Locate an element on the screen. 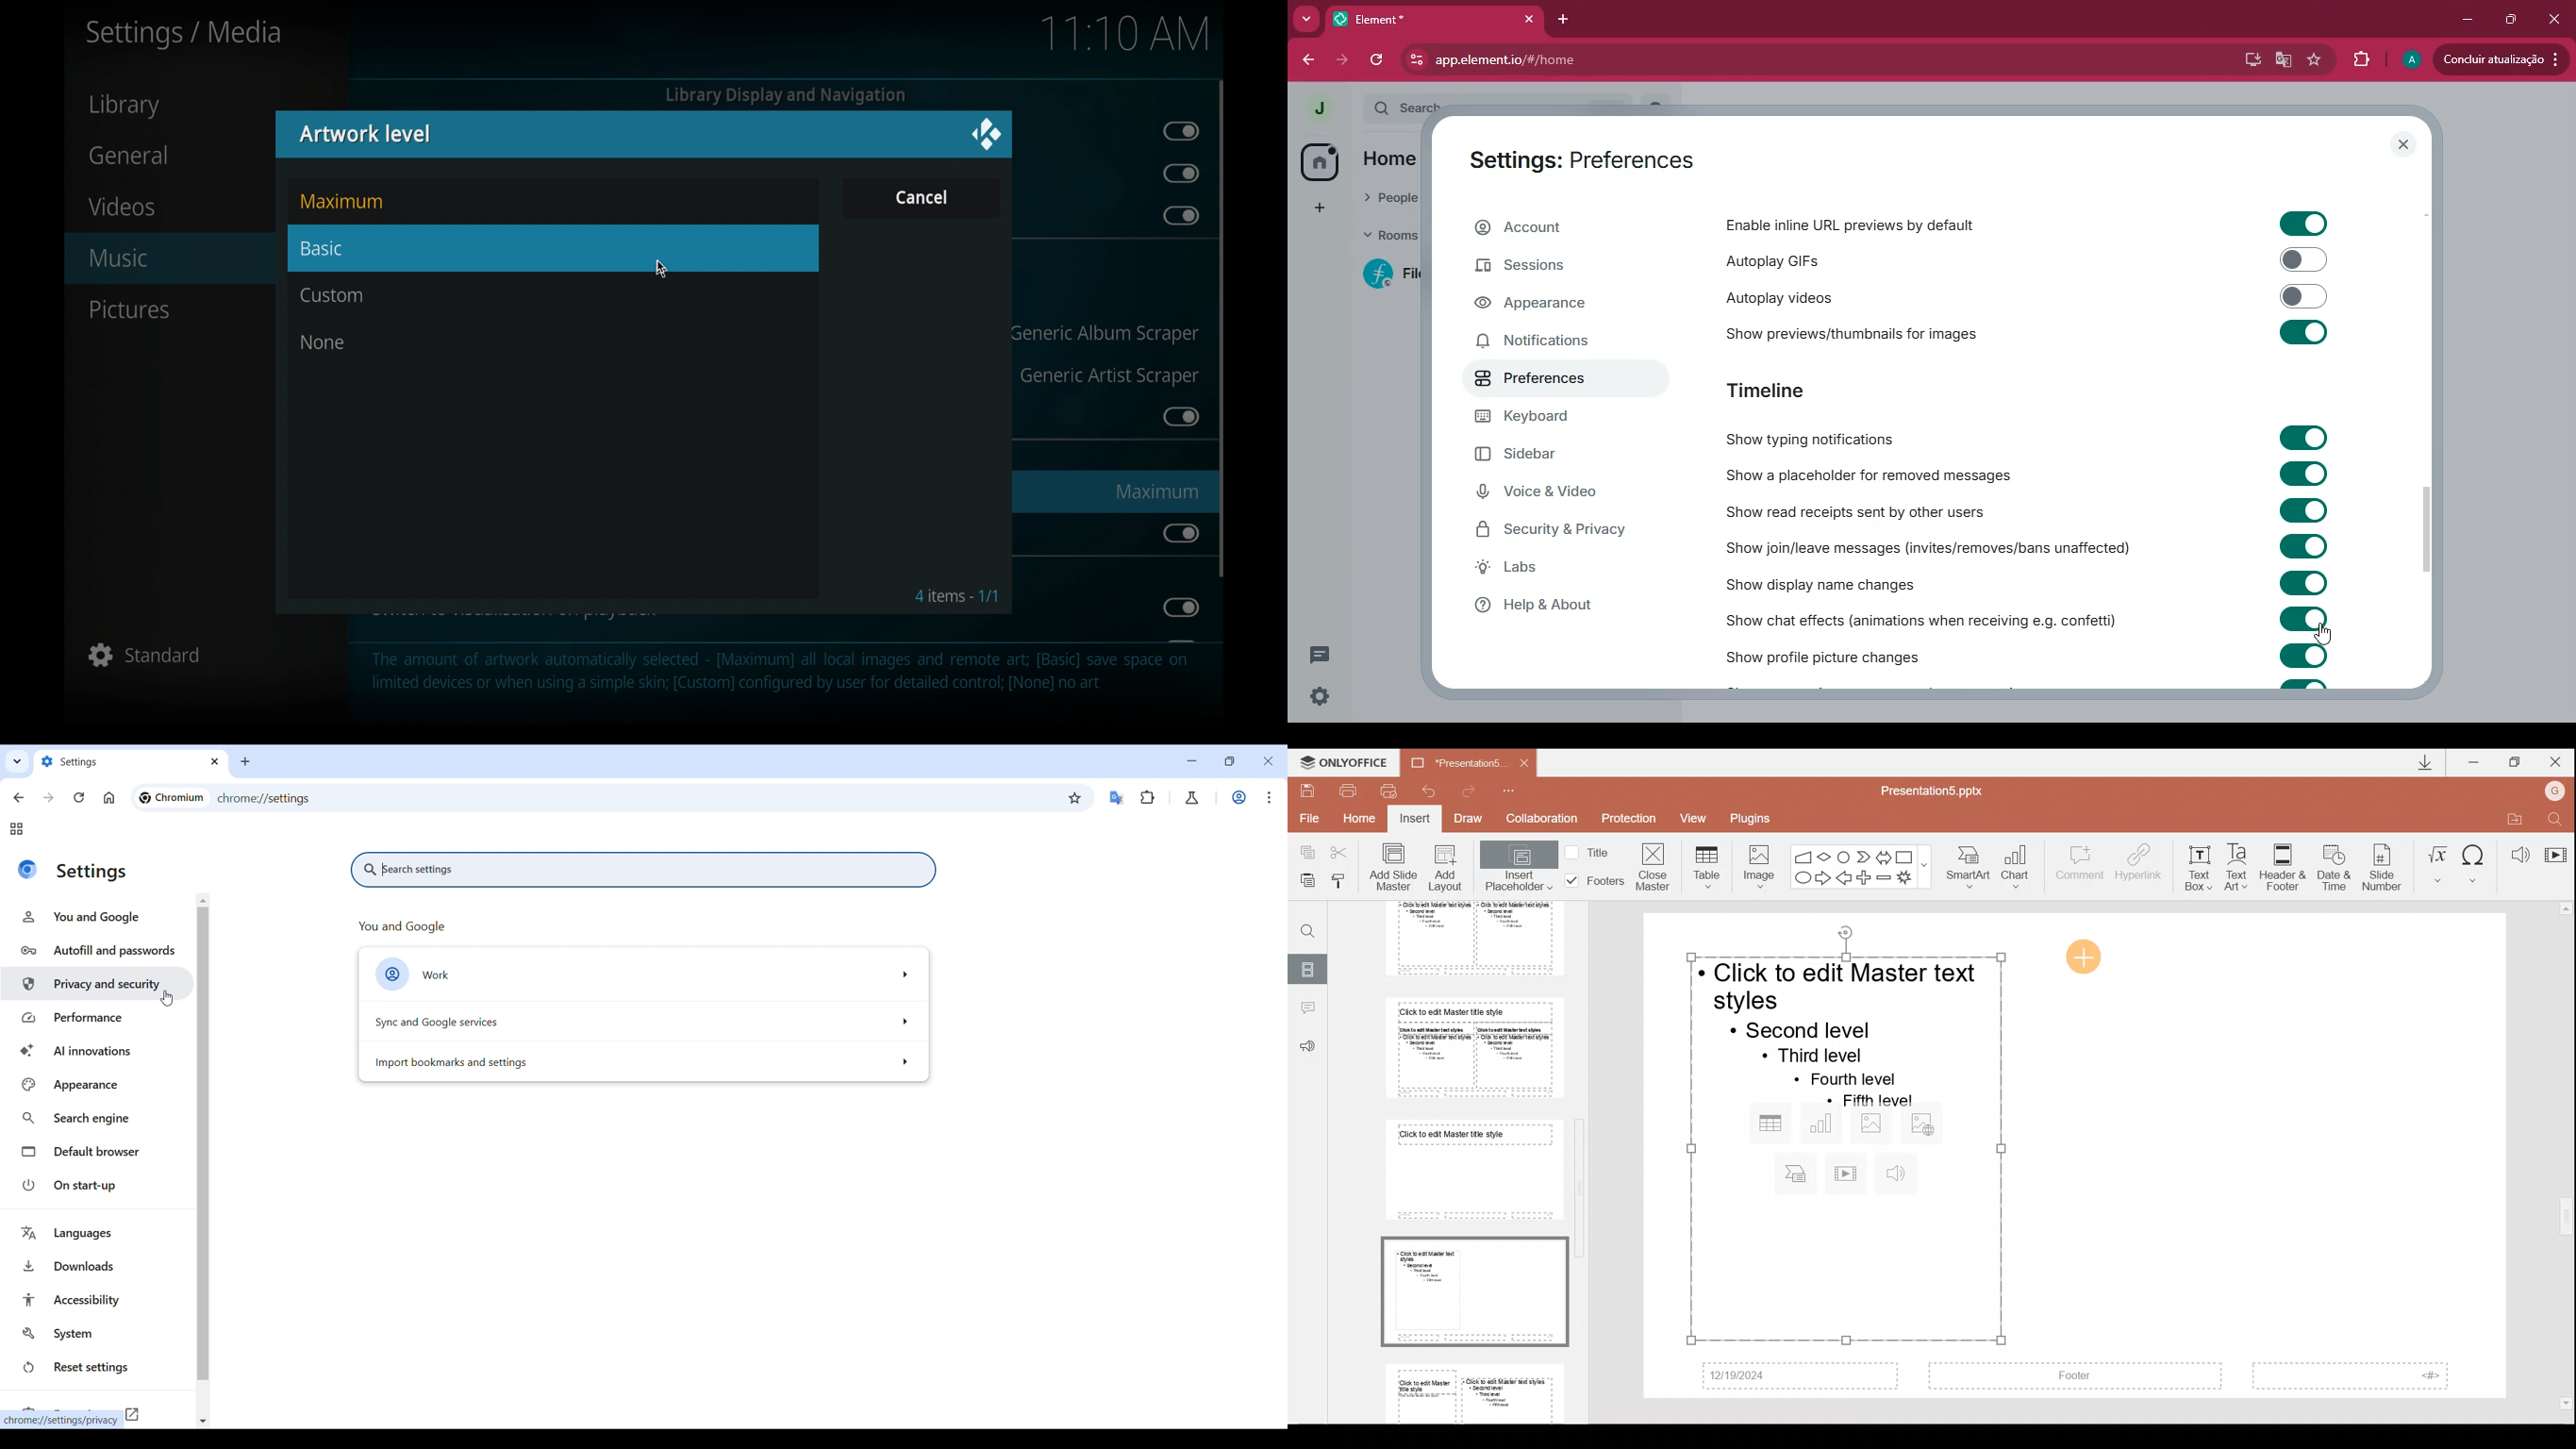 The height and width of the screenshot is (1456, 2576). artwork level is located at coordinates (366, 133).